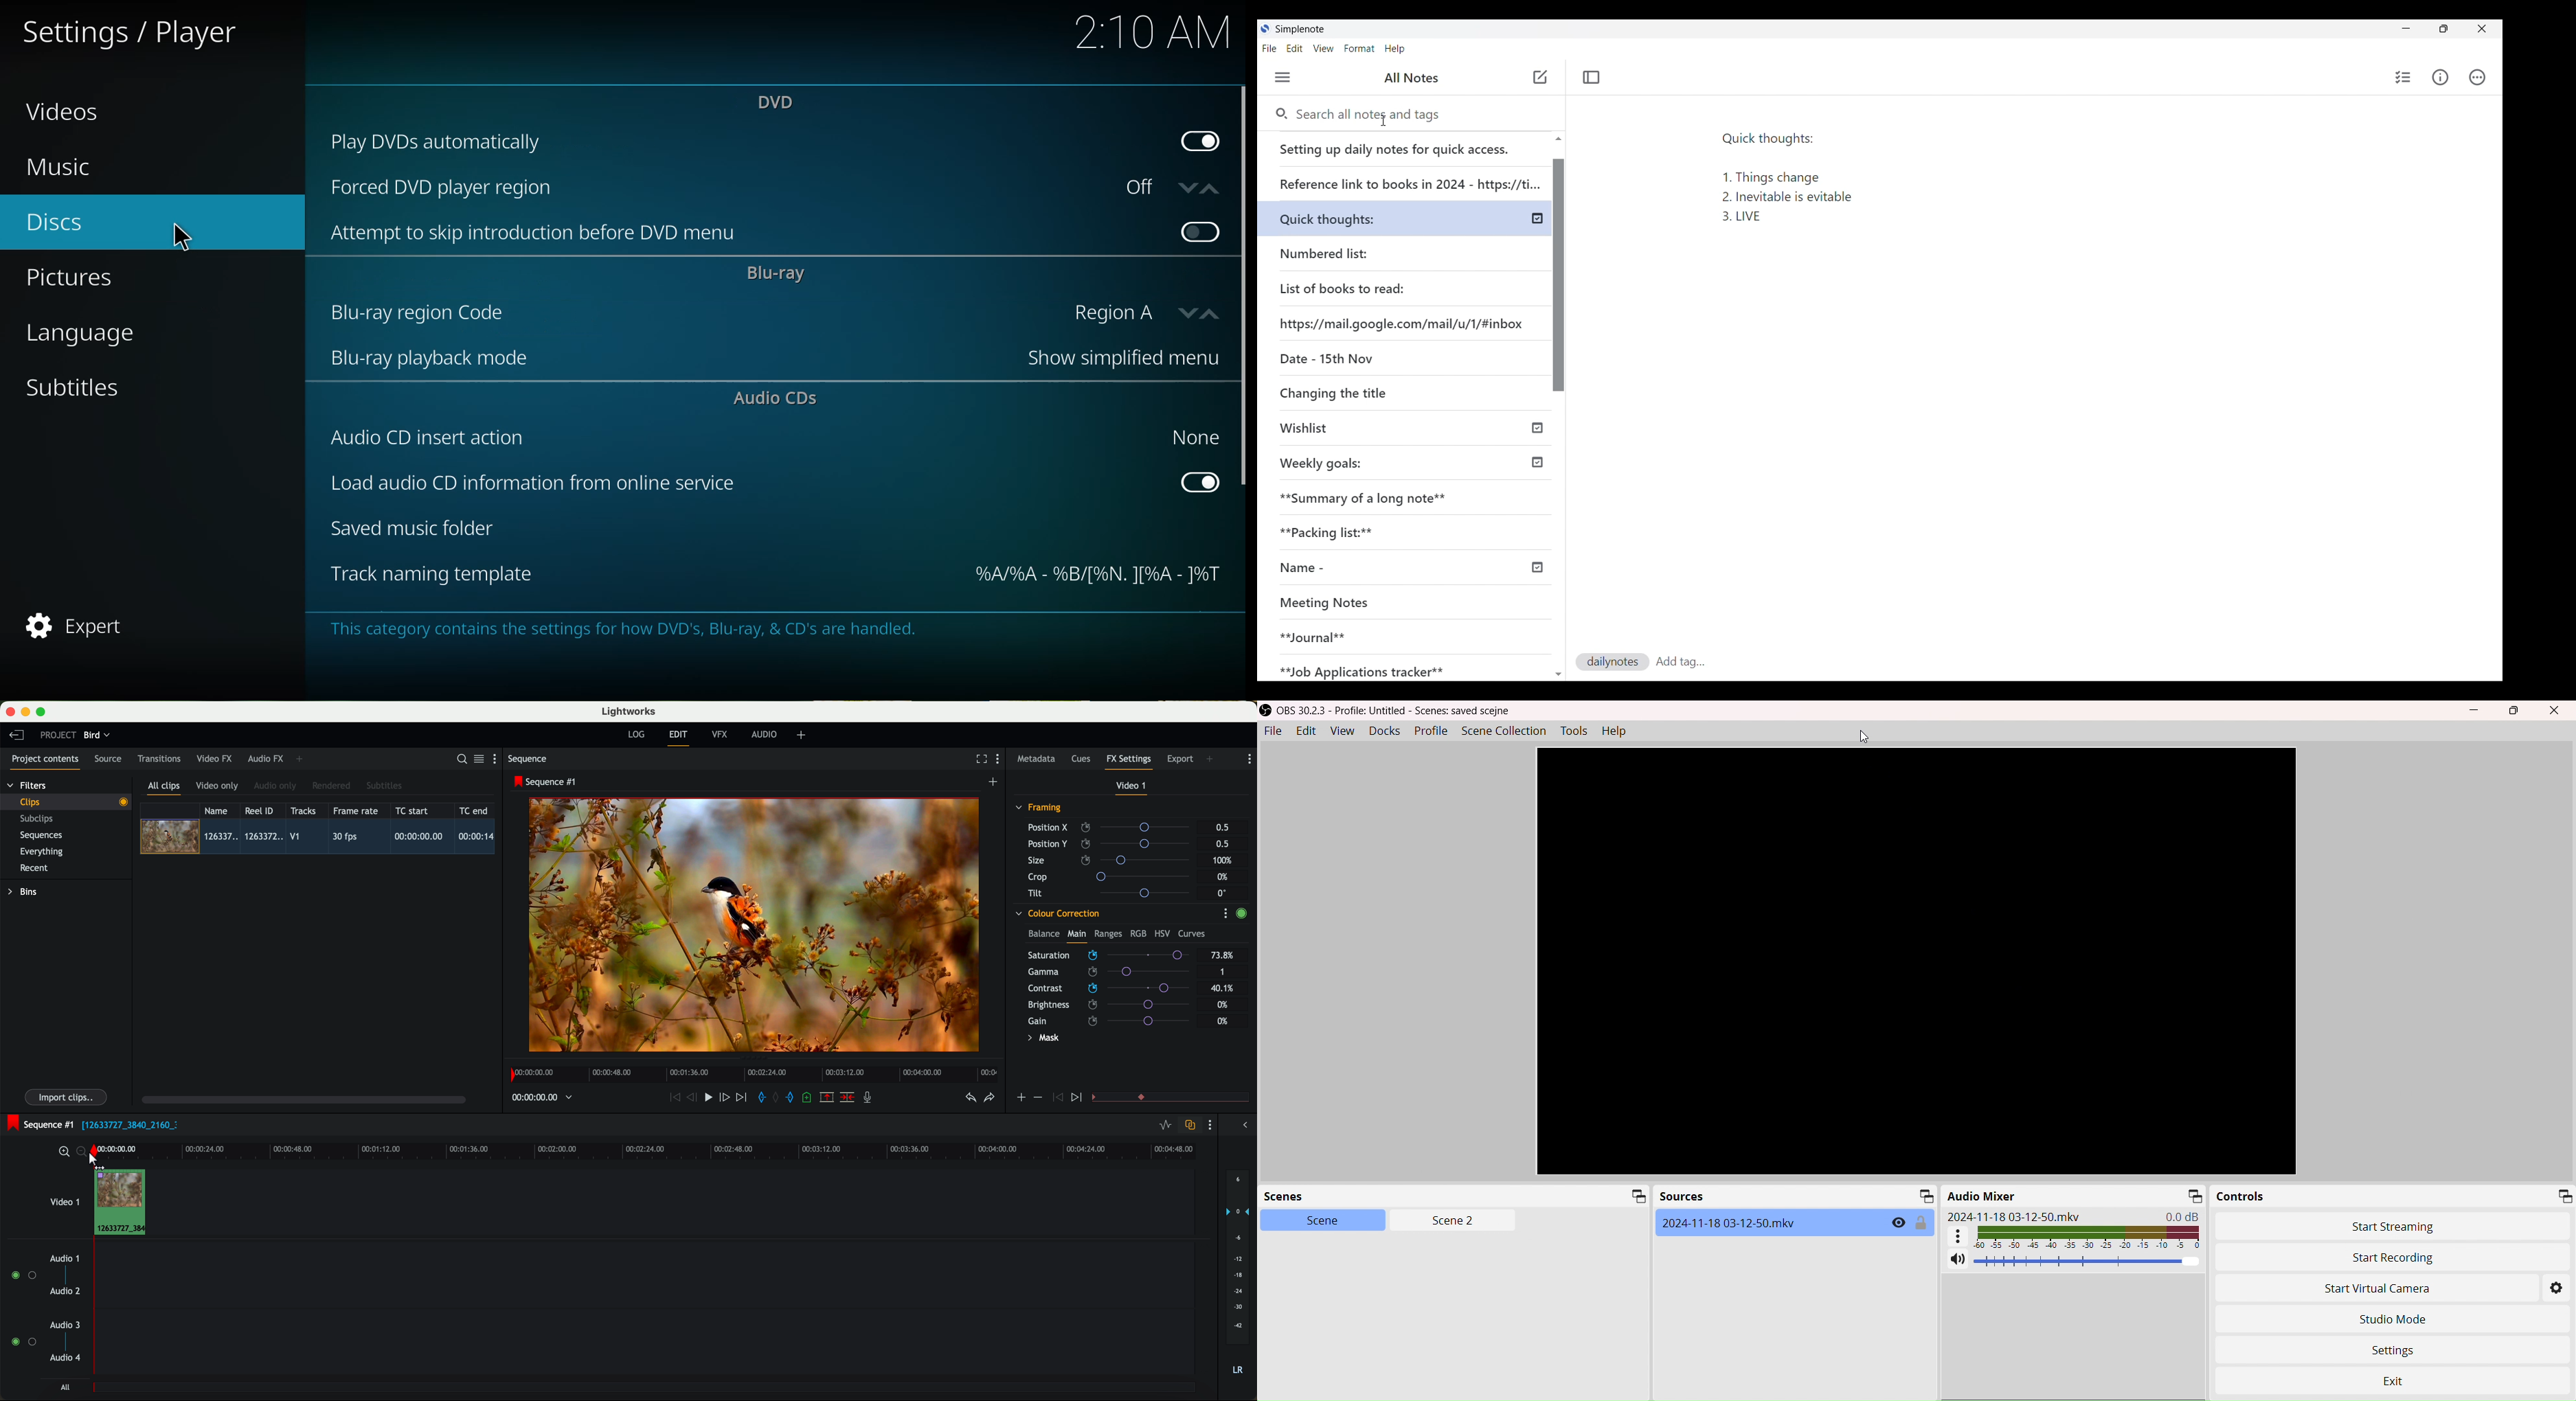  What do you see at coordinates (2476, 77) in the screenshot?
I see `Actions` at bounding box center [2476, 77].